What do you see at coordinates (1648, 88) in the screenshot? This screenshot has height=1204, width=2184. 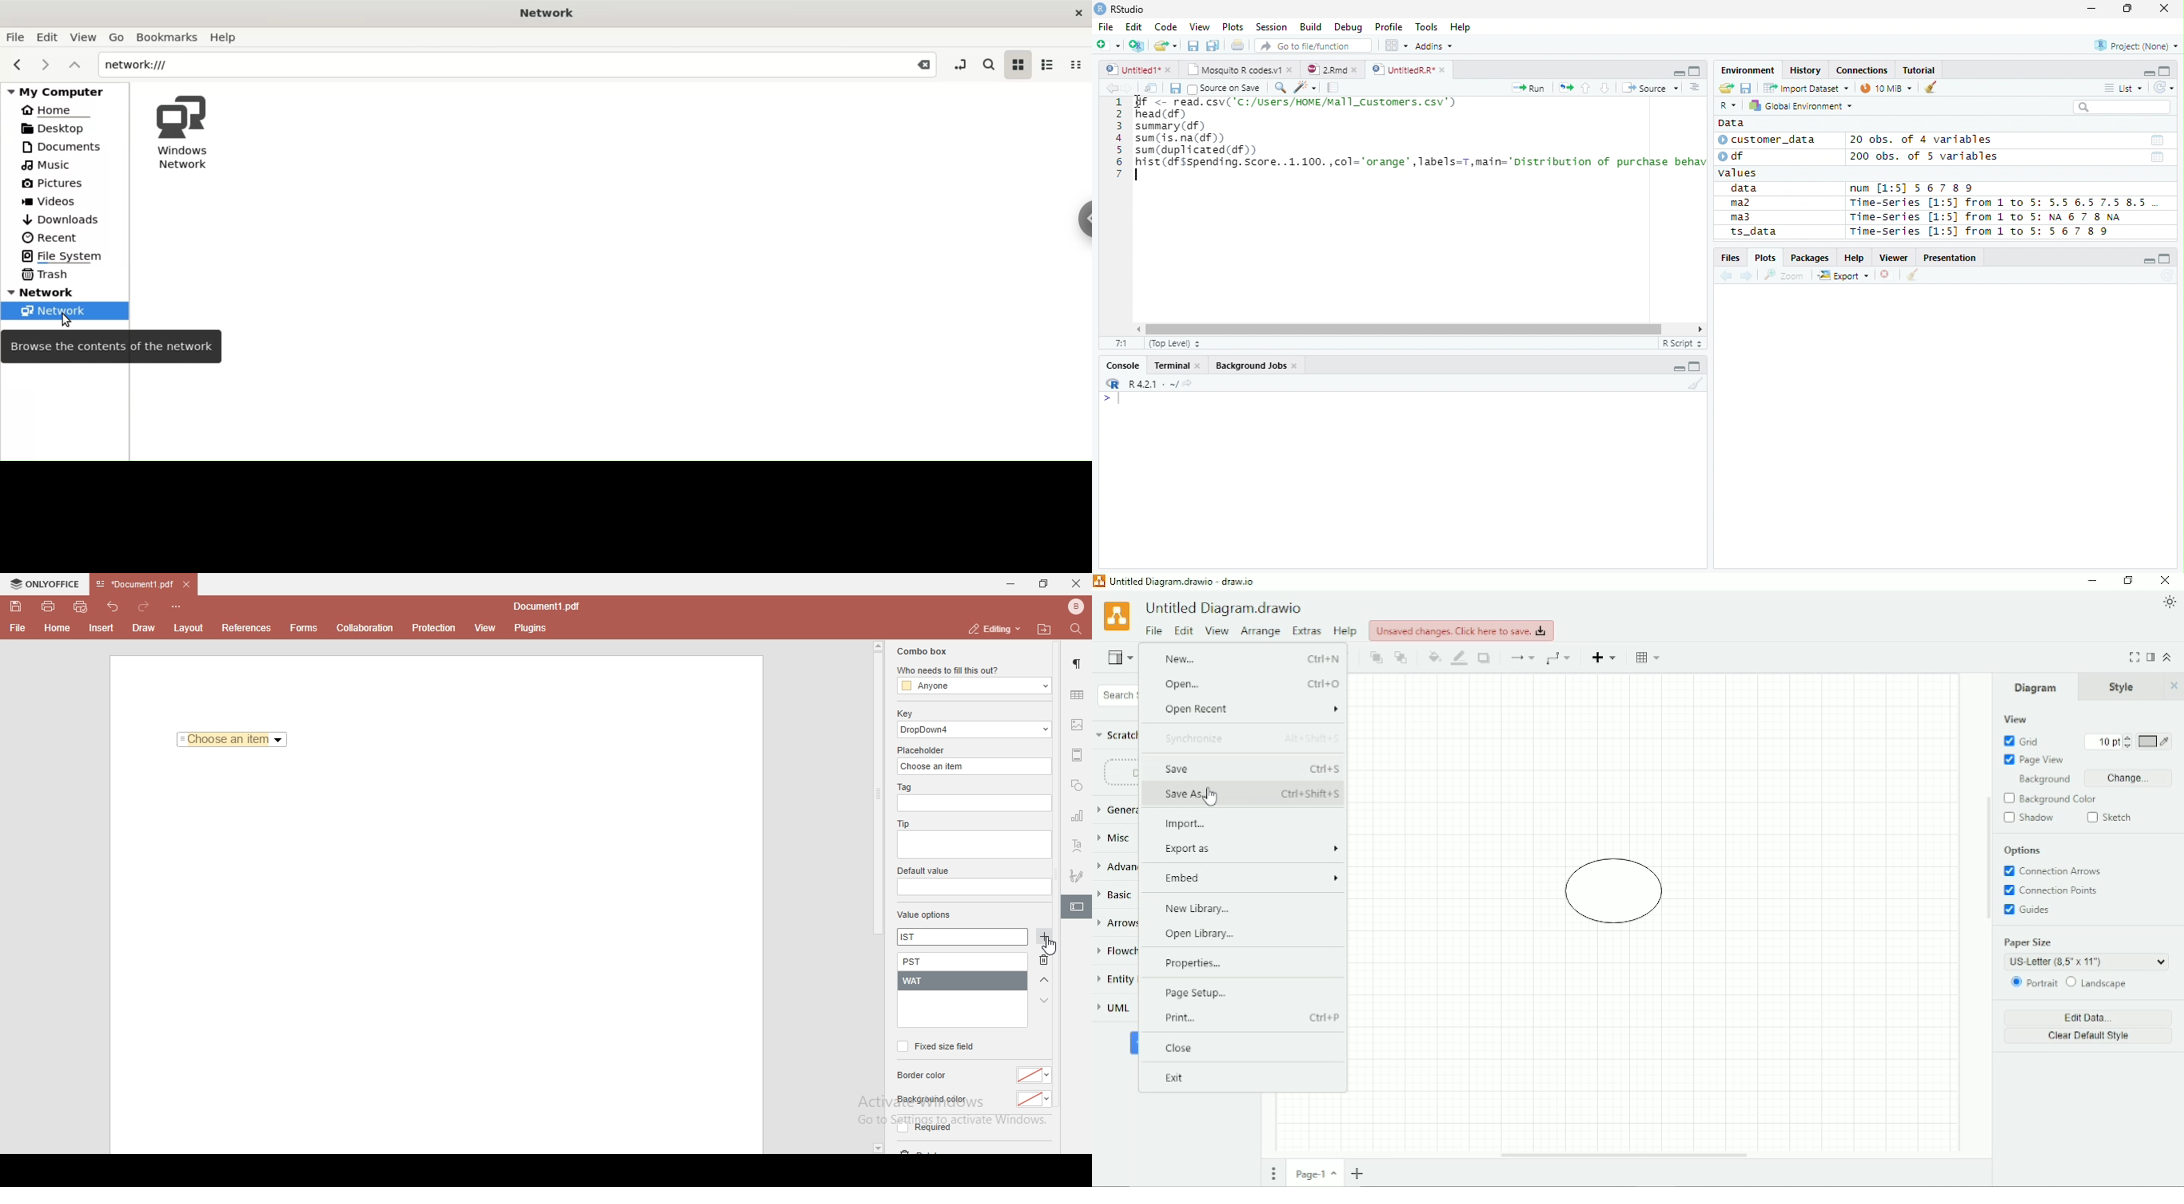 I see `Source` at bounding box center [1648, 88].